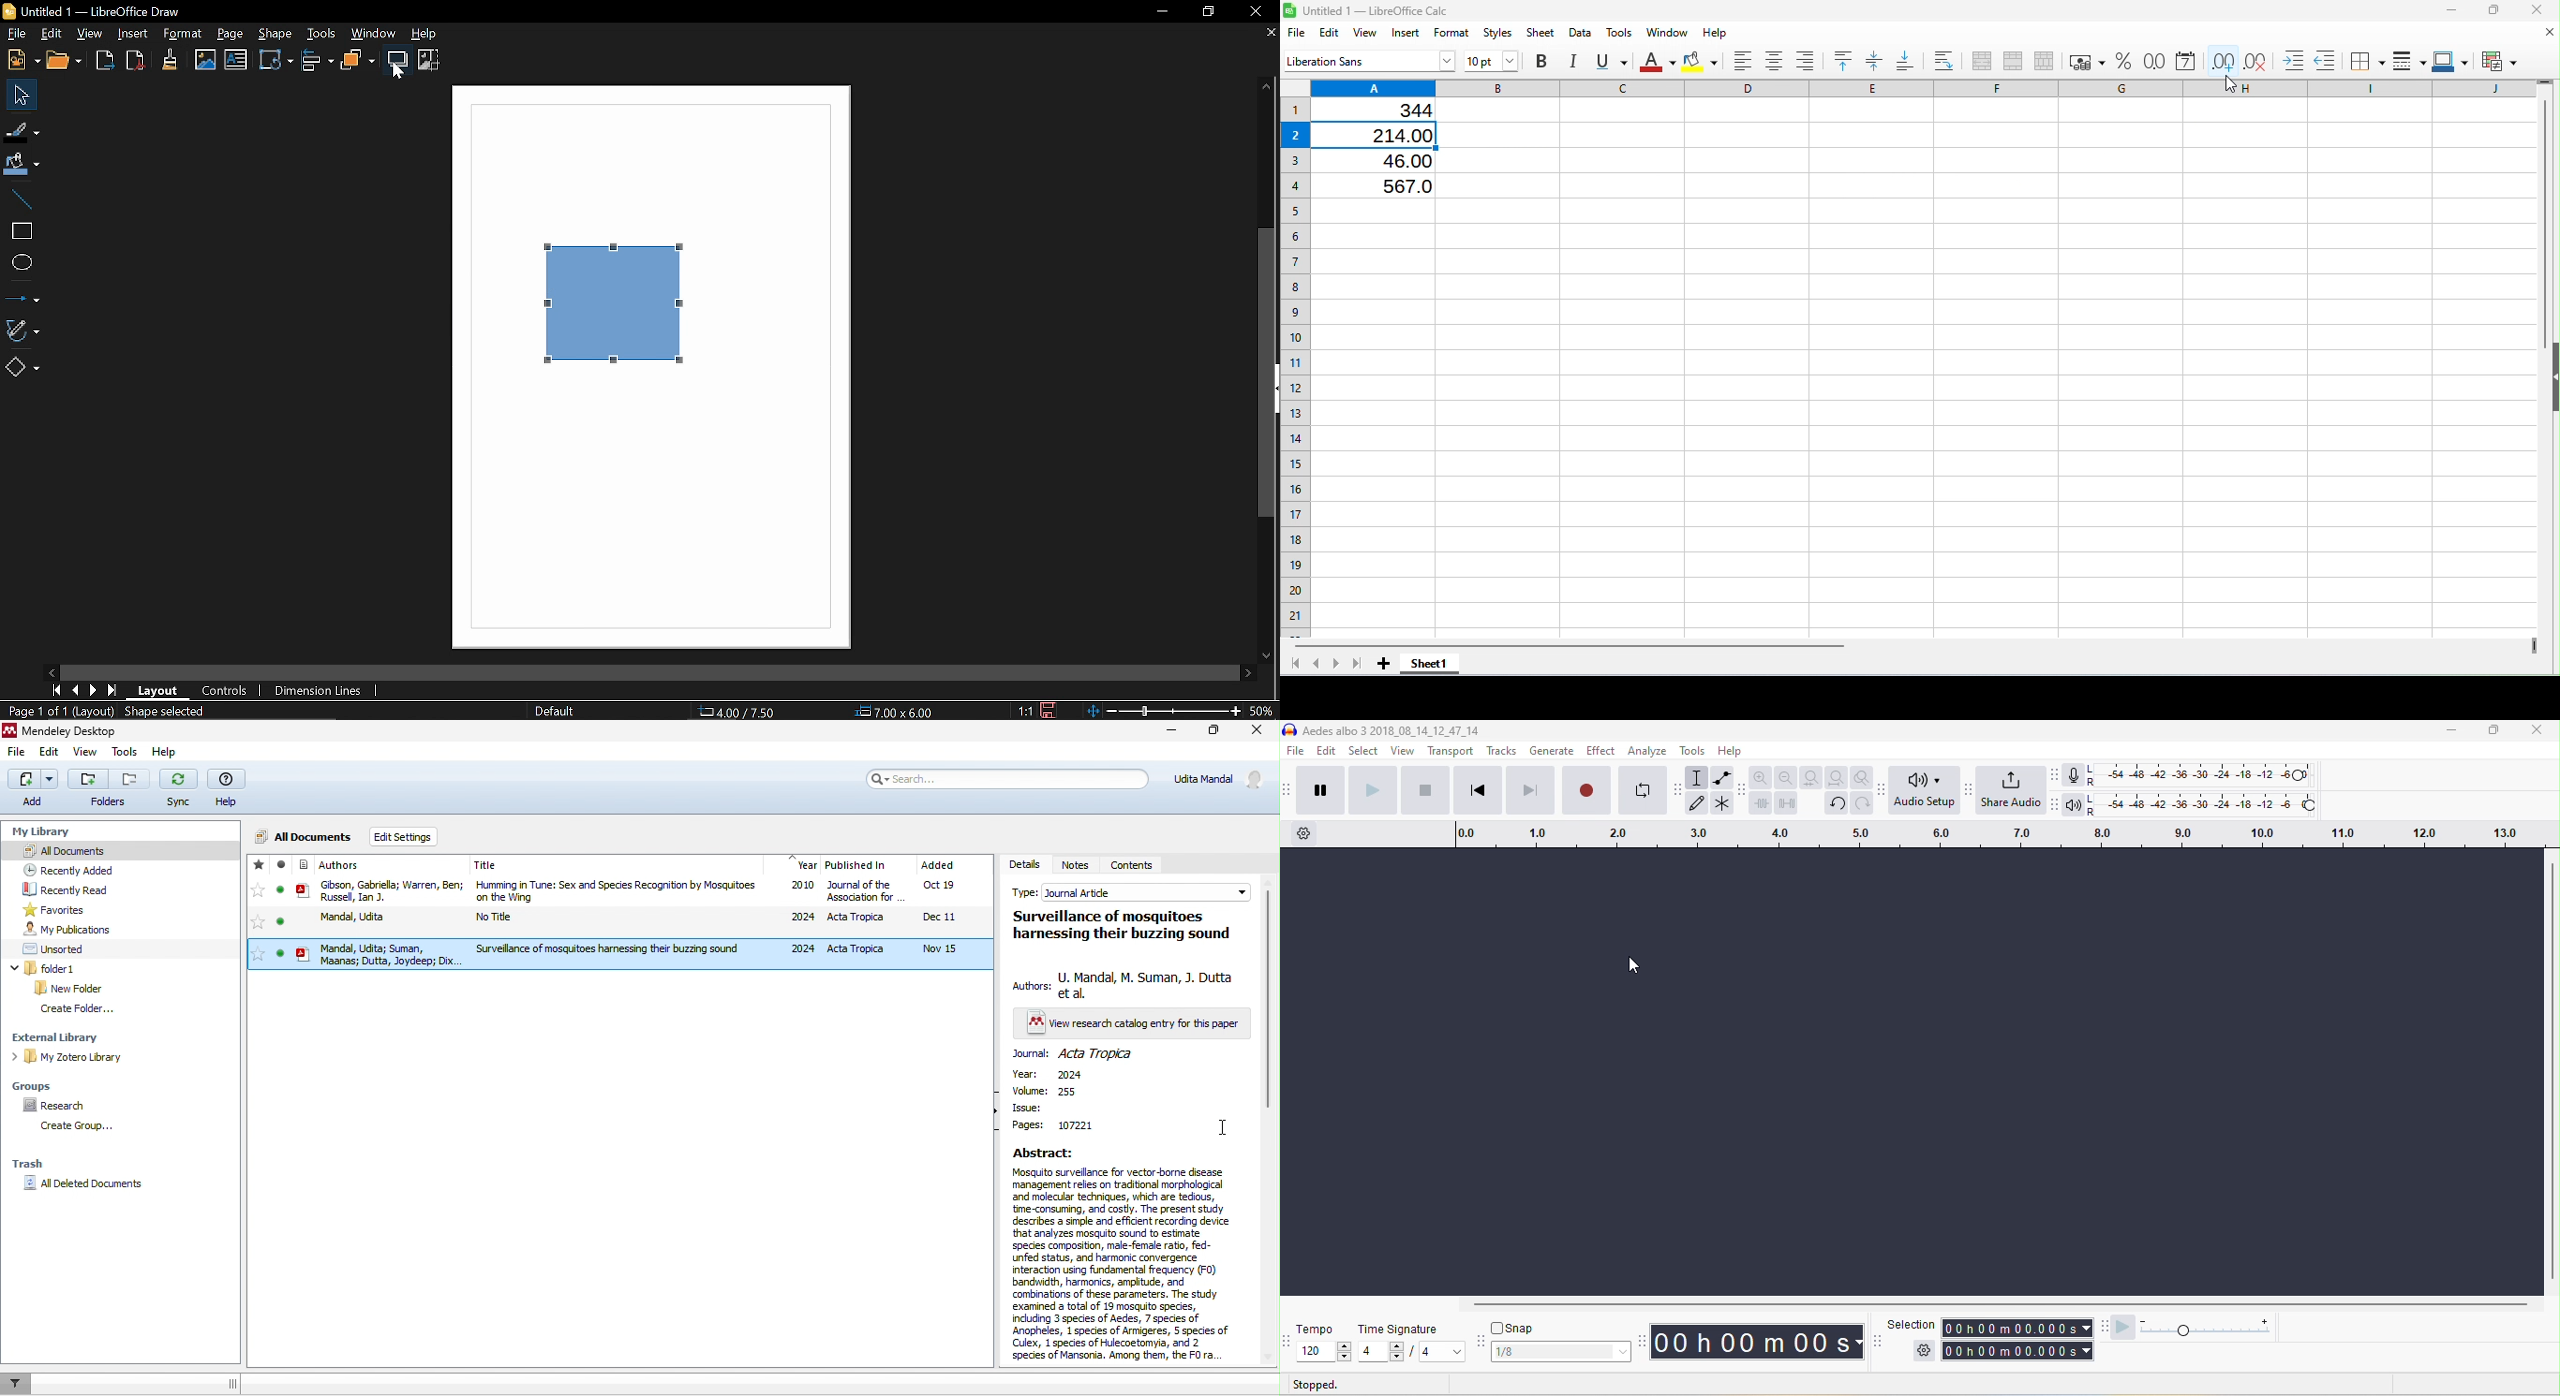 This screenshot has height=1400, width=2576. Describe the element at coordinates (37, 1086) in the screenshot. I see `groups` at that location.